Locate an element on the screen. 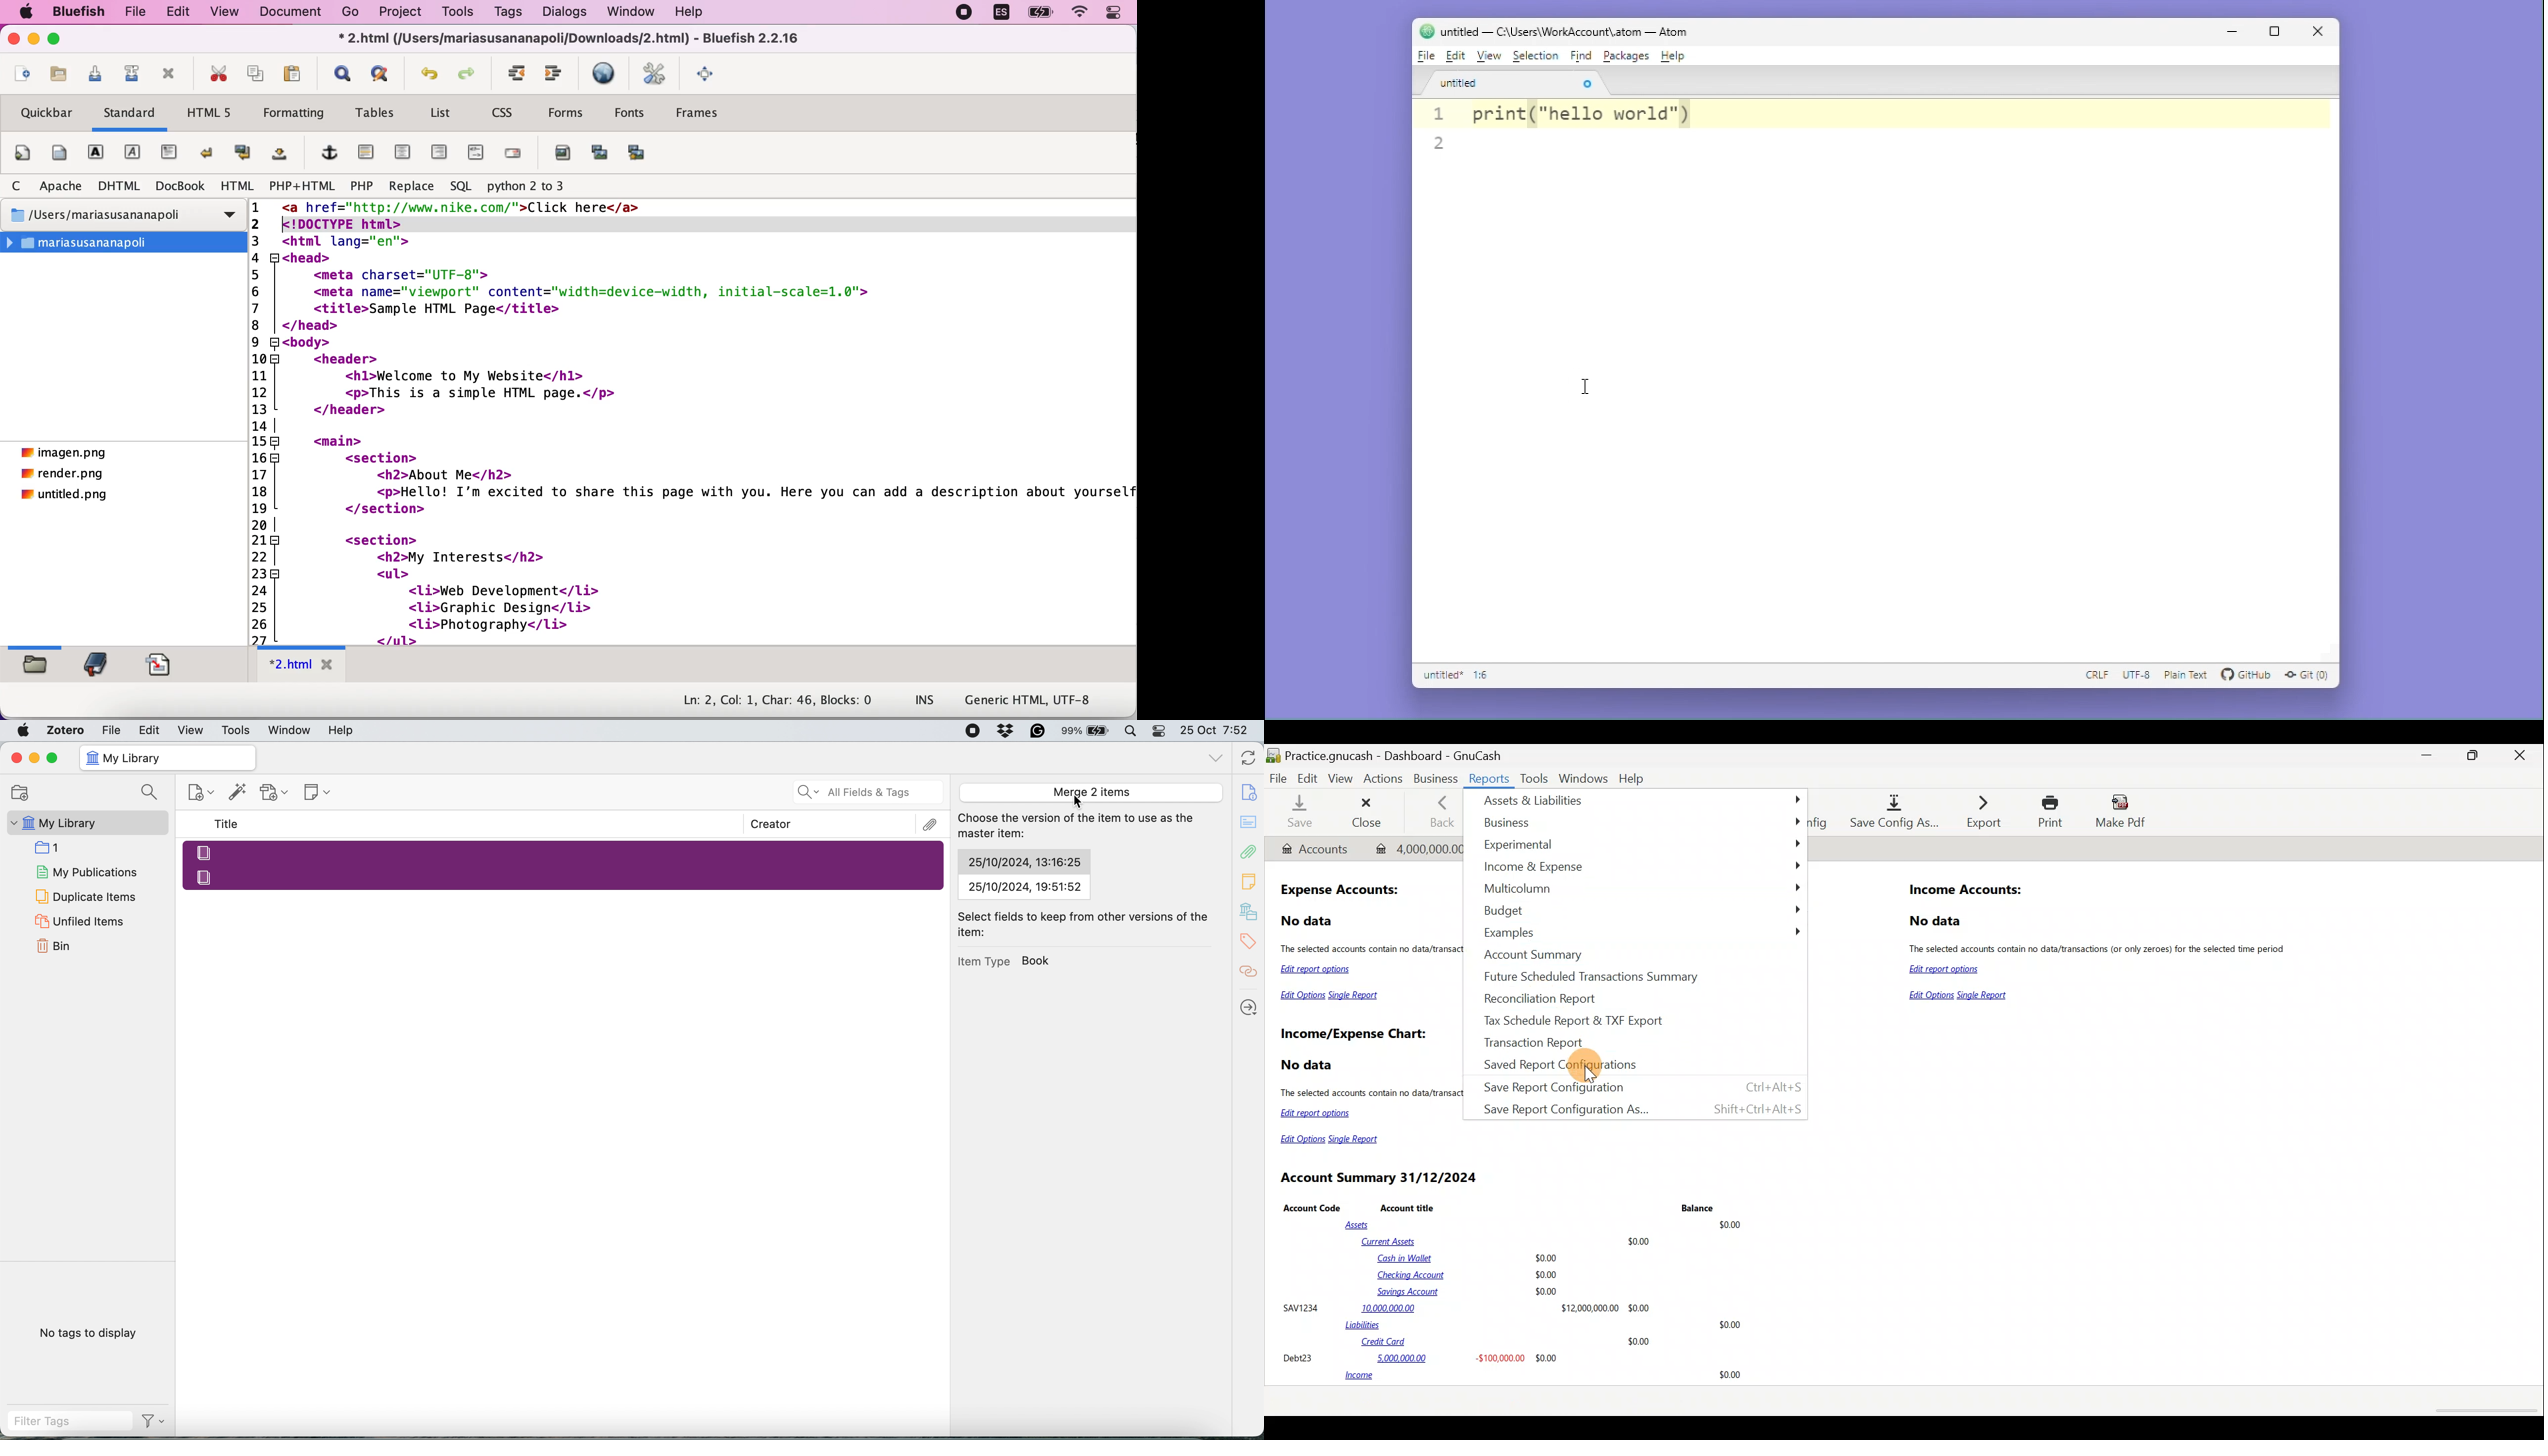 This screenshot has width=2548, height=1456. paste is located at coordinates (299, 71).